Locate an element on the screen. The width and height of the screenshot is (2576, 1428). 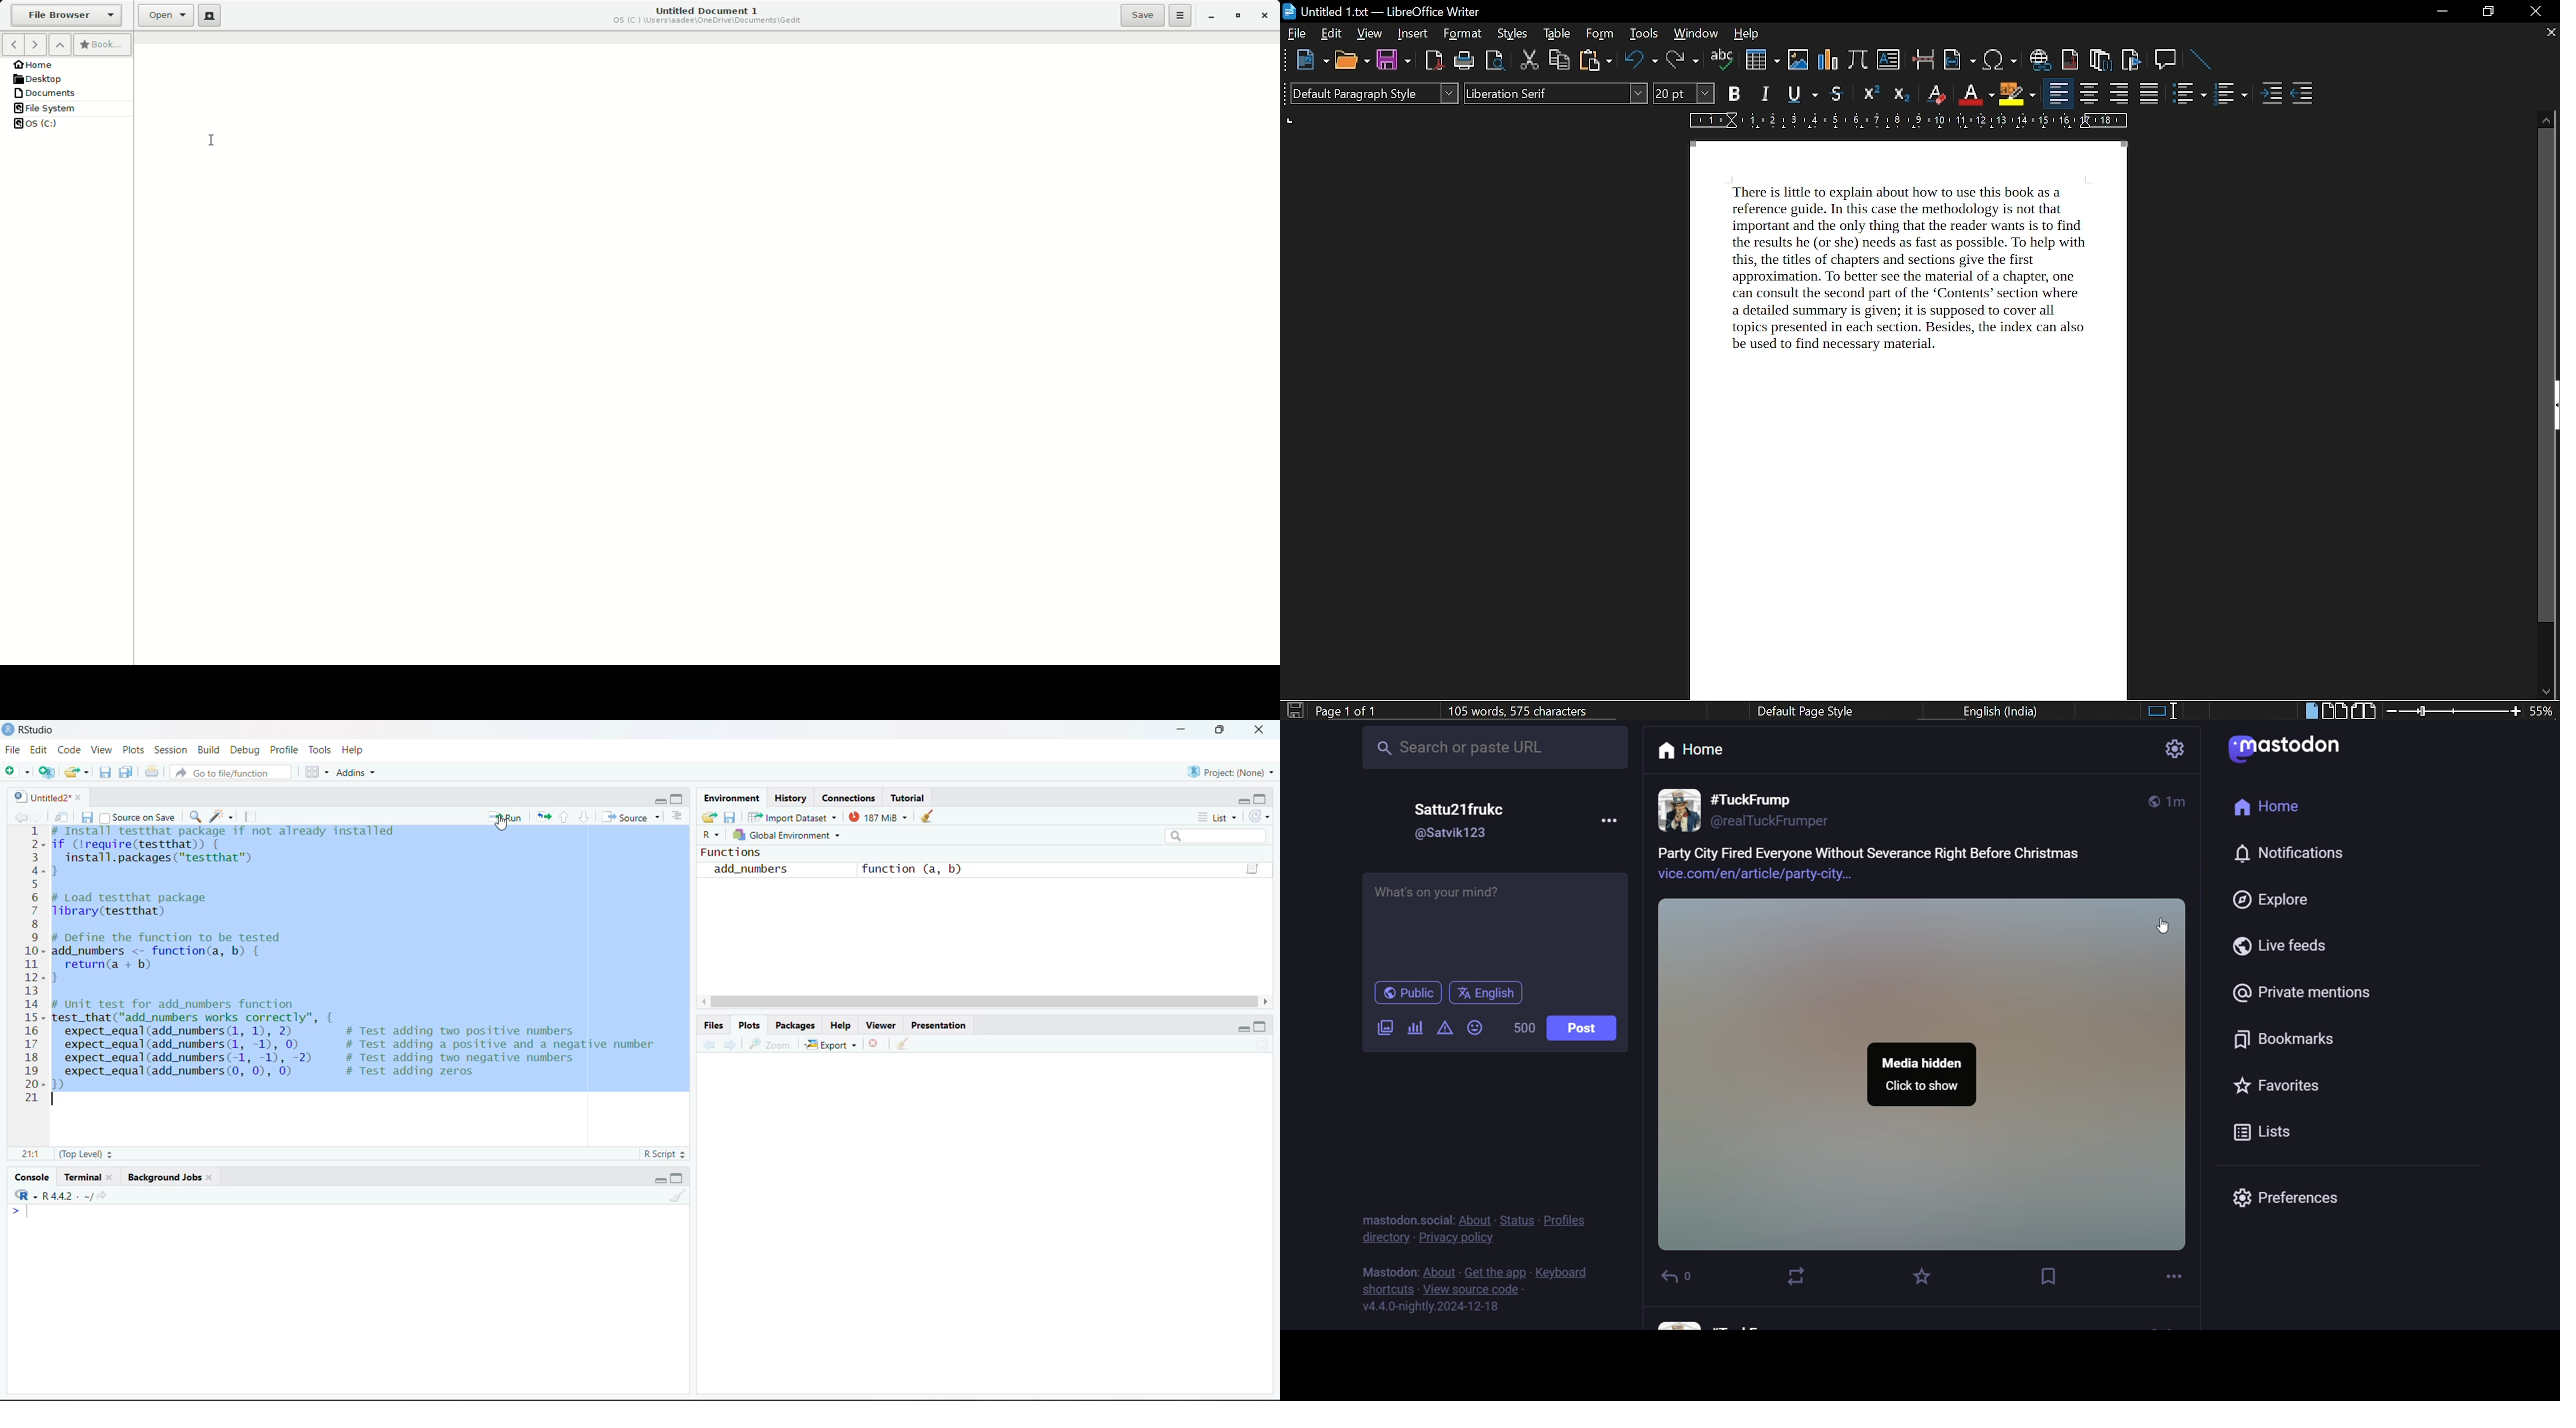
insert chart is located at coordinates (1761, 59).